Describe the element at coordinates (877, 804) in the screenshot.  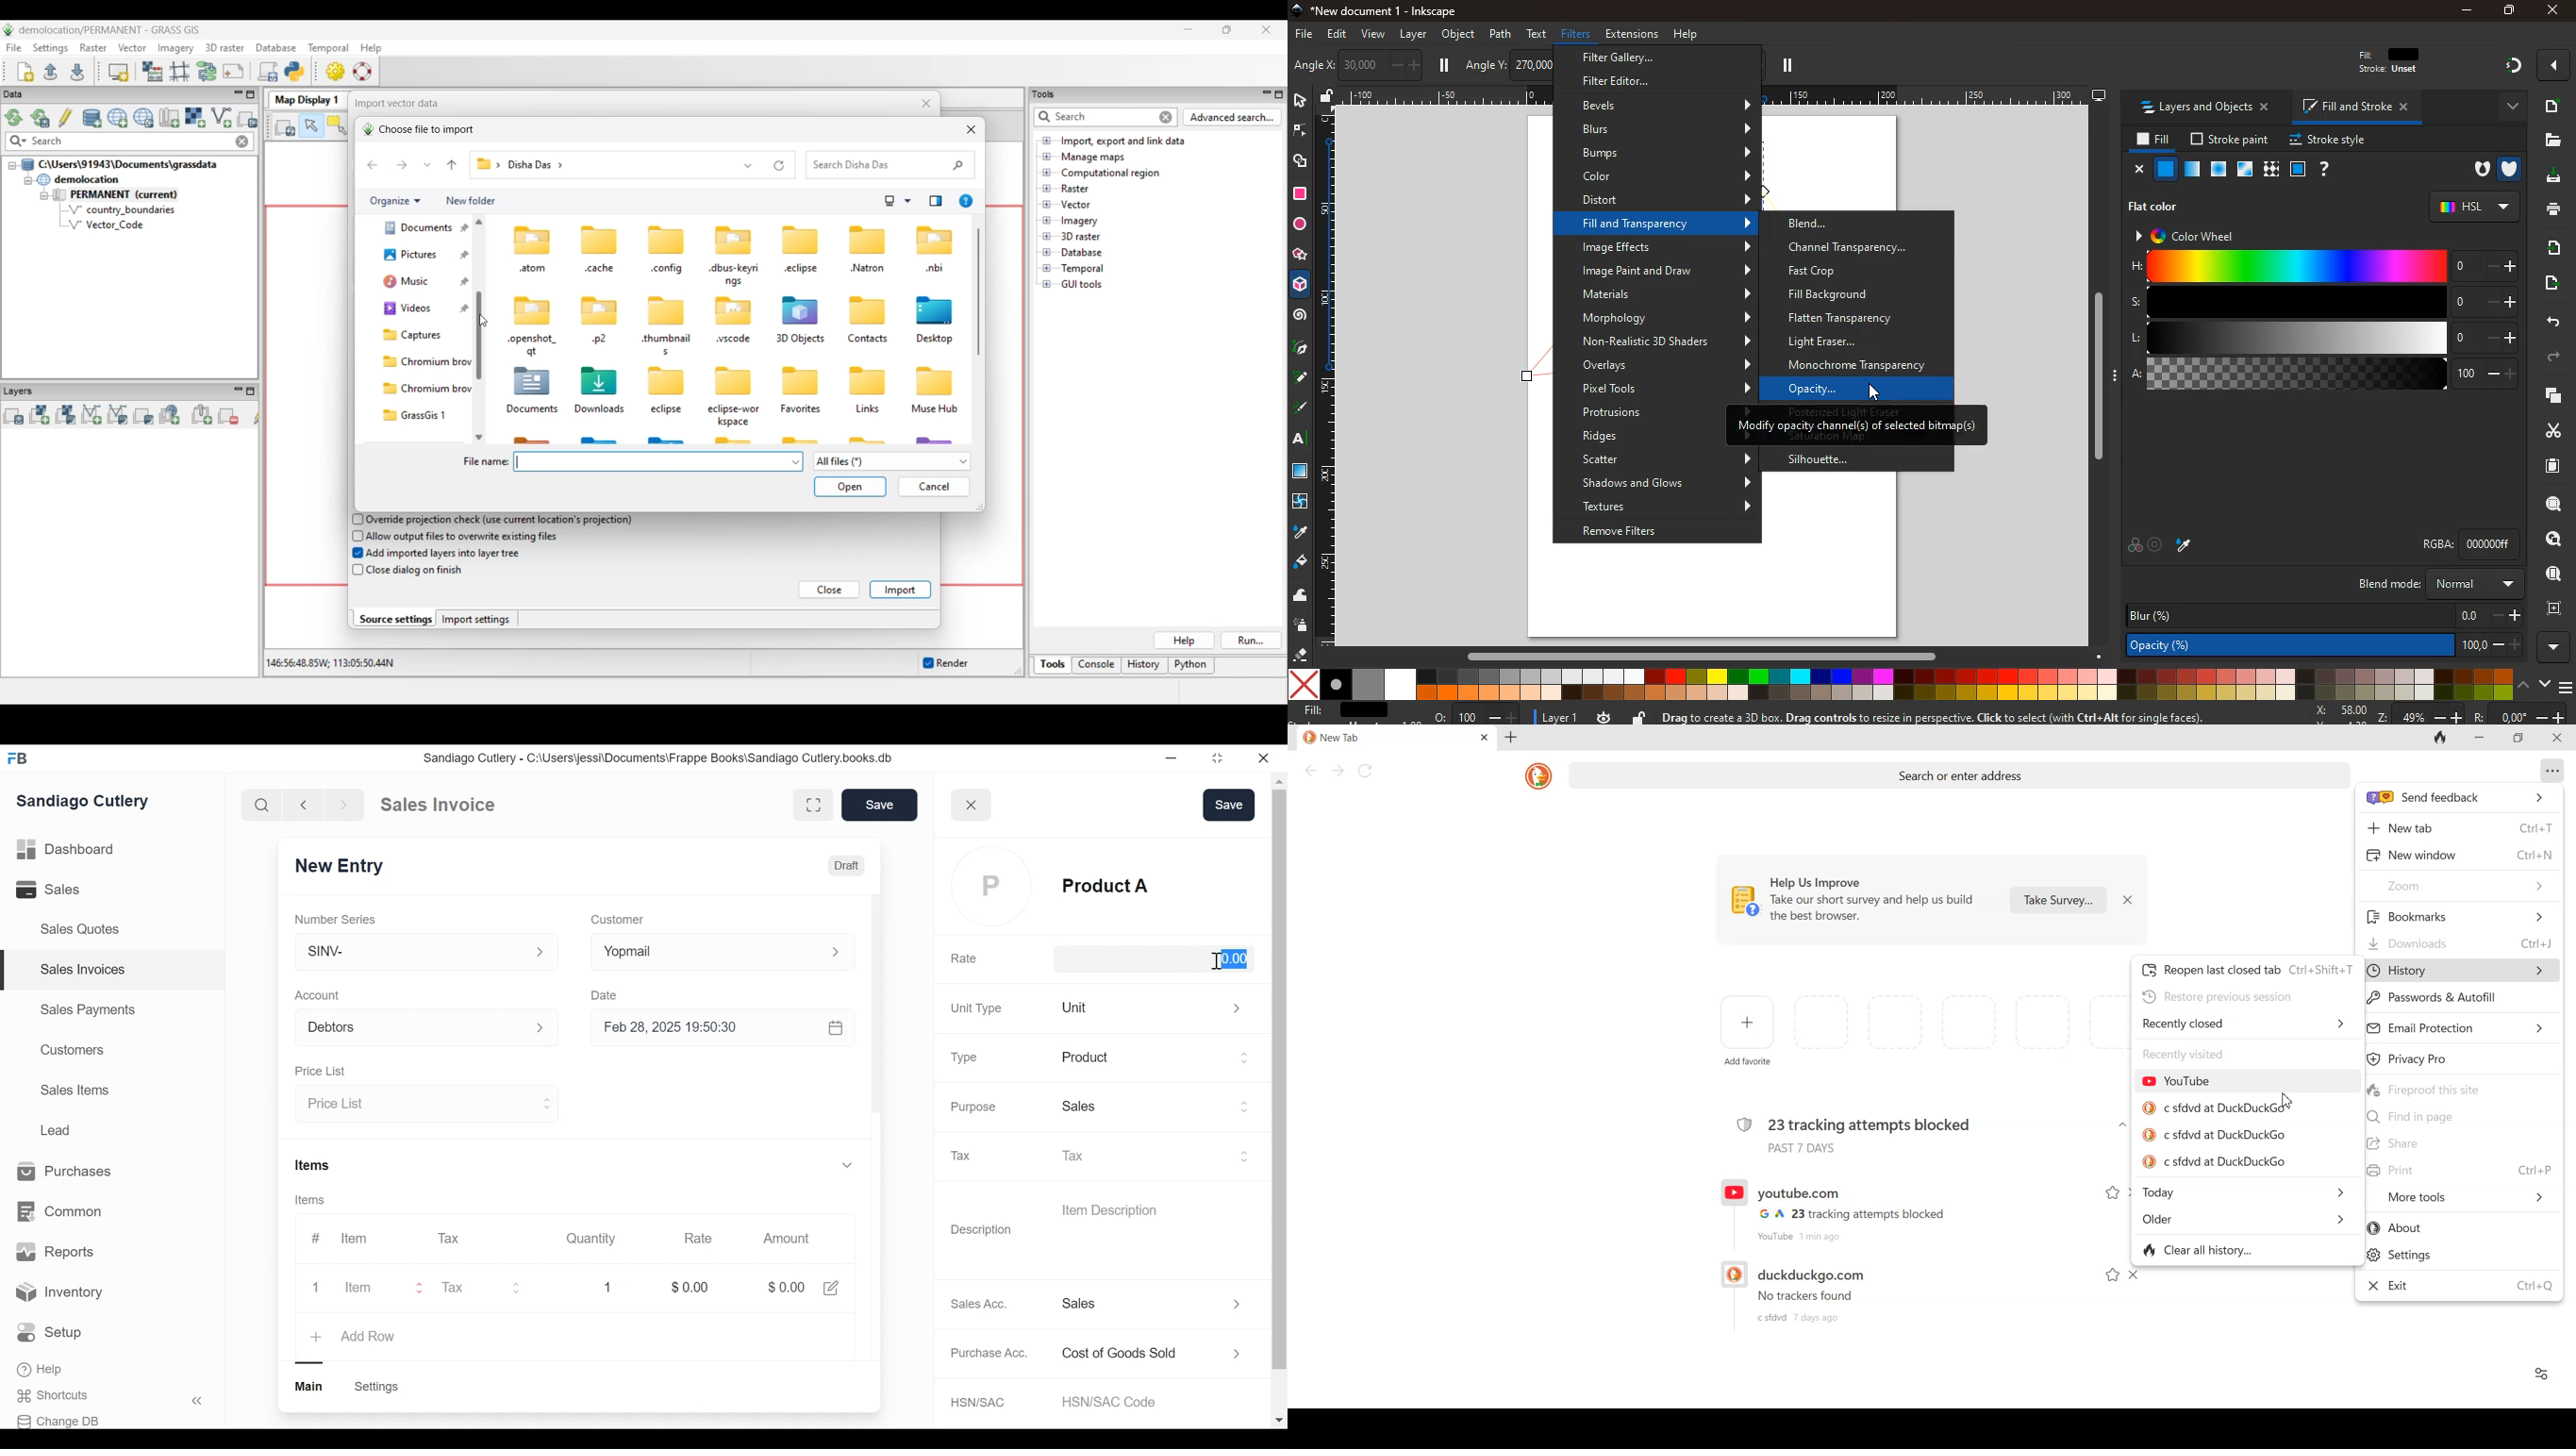
I see `Save ` at that location.